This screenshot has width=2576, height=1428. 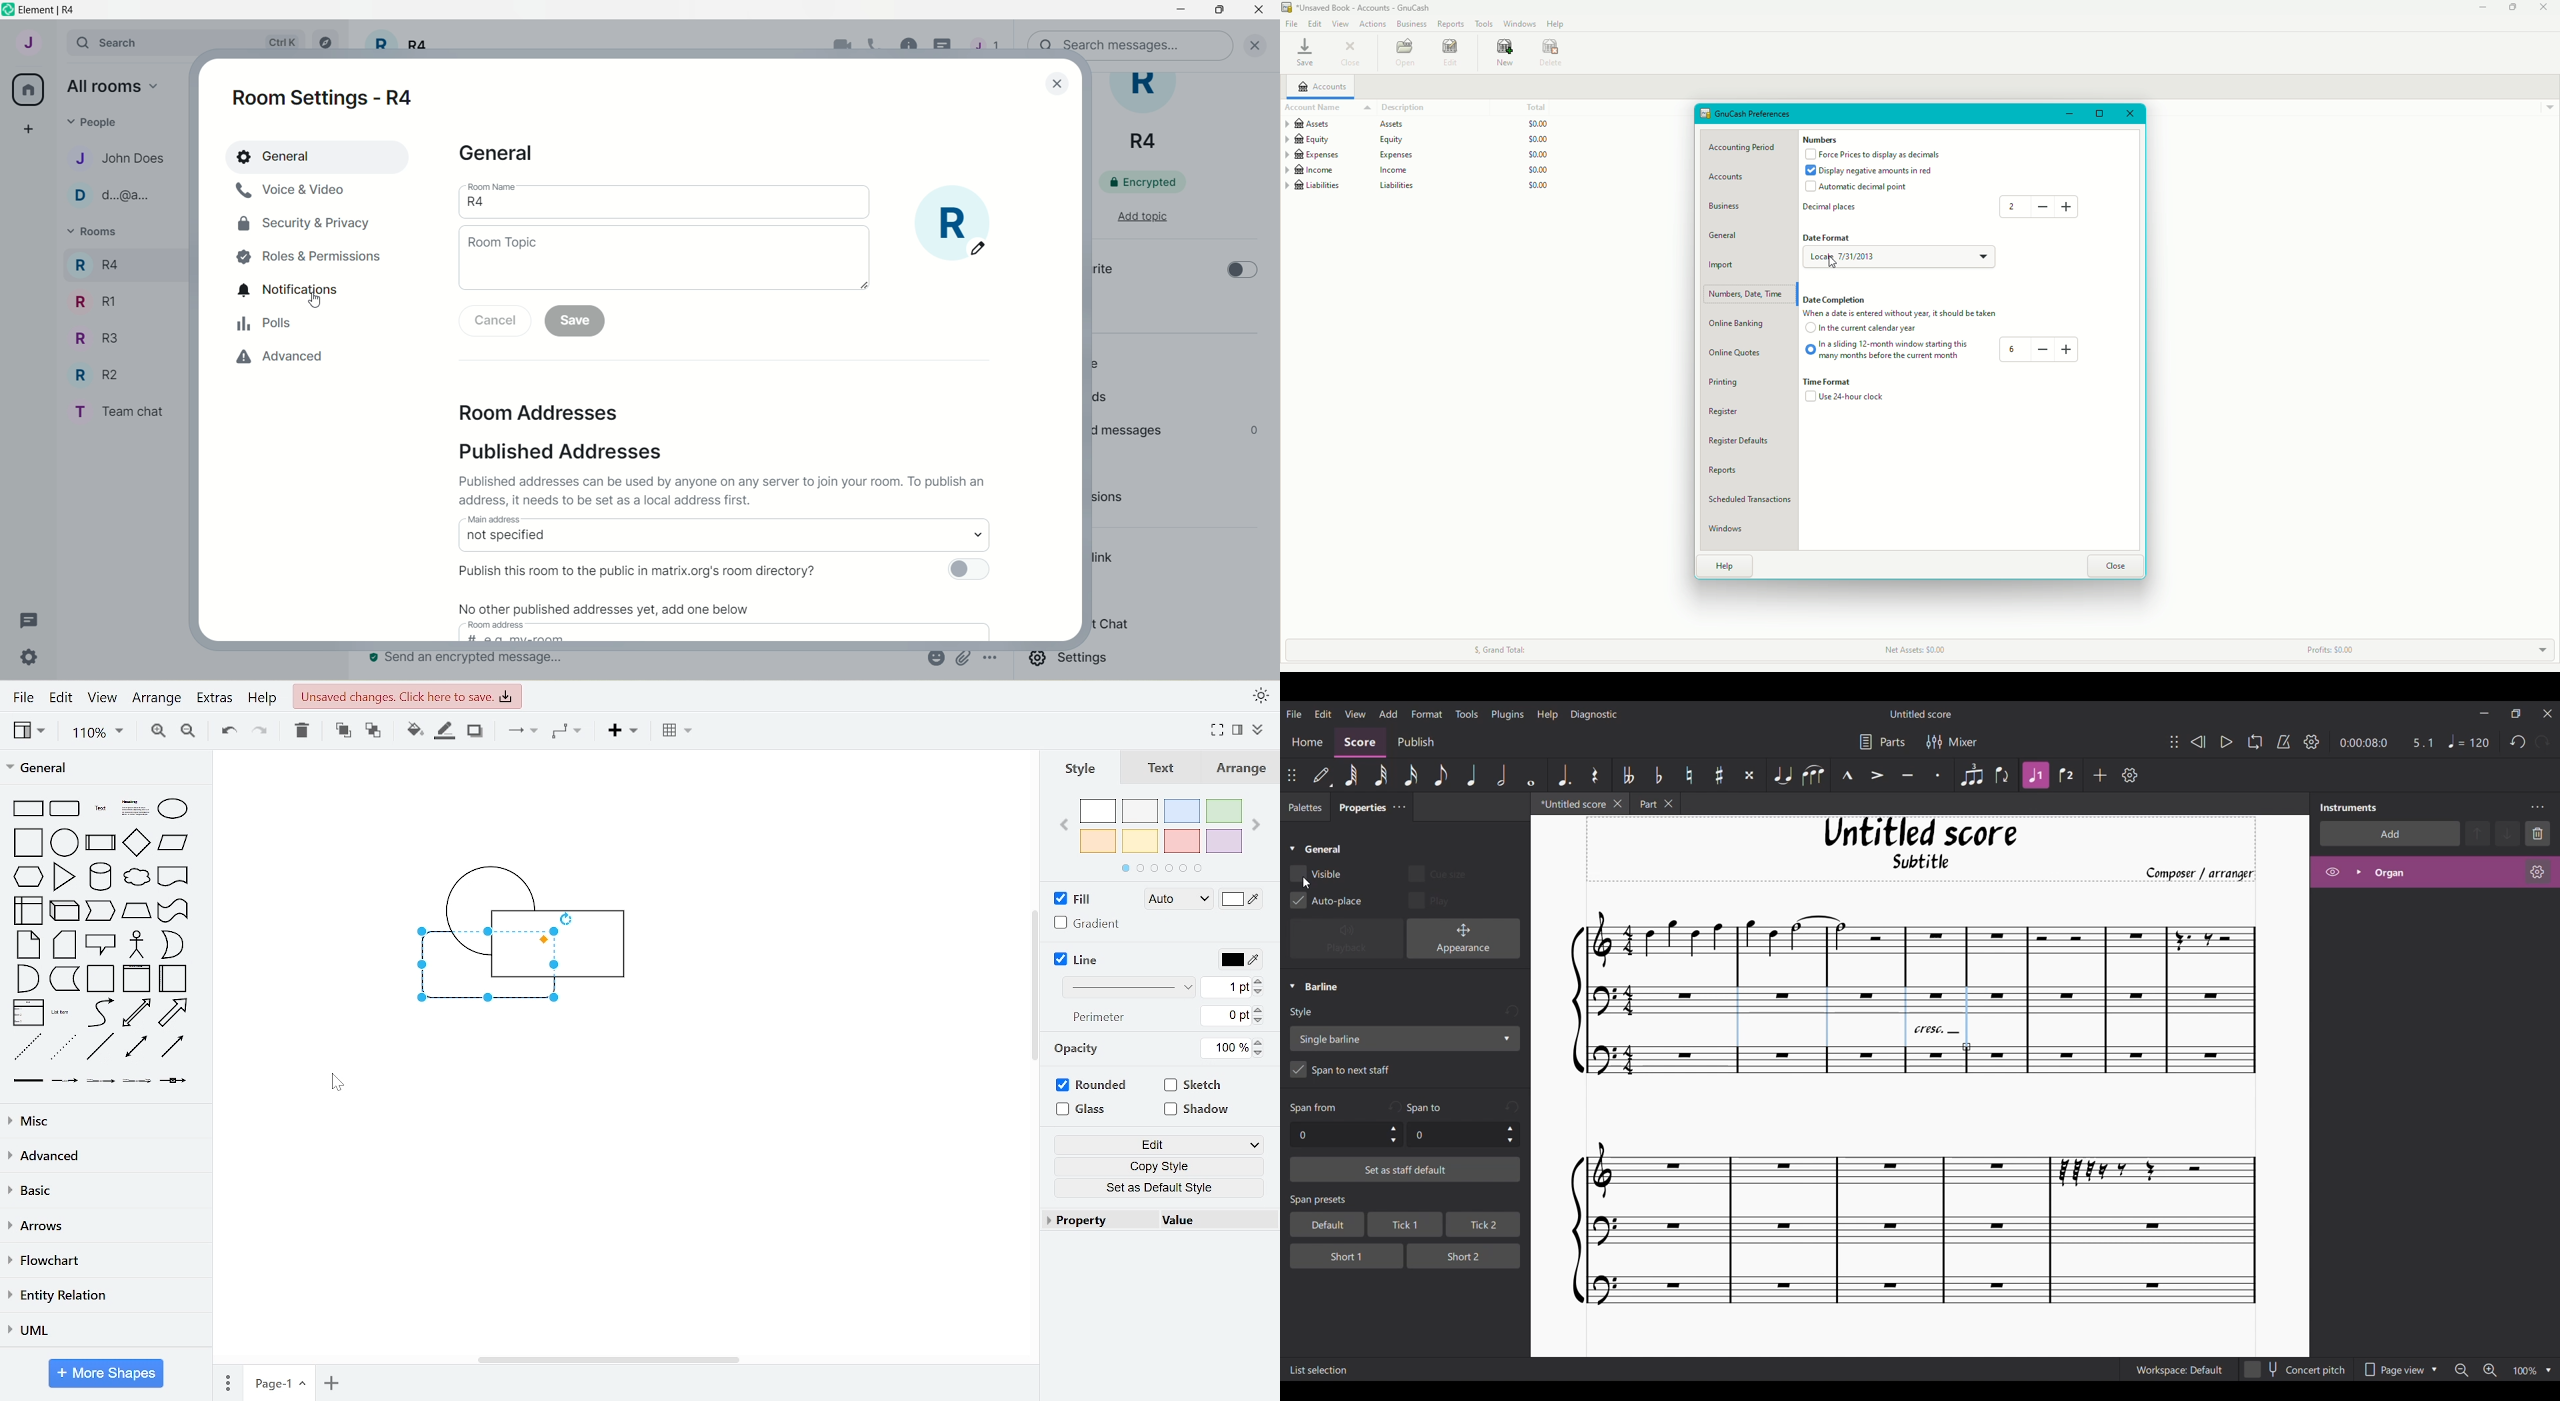 I want to click on curve, so click(x=100, y=1013).